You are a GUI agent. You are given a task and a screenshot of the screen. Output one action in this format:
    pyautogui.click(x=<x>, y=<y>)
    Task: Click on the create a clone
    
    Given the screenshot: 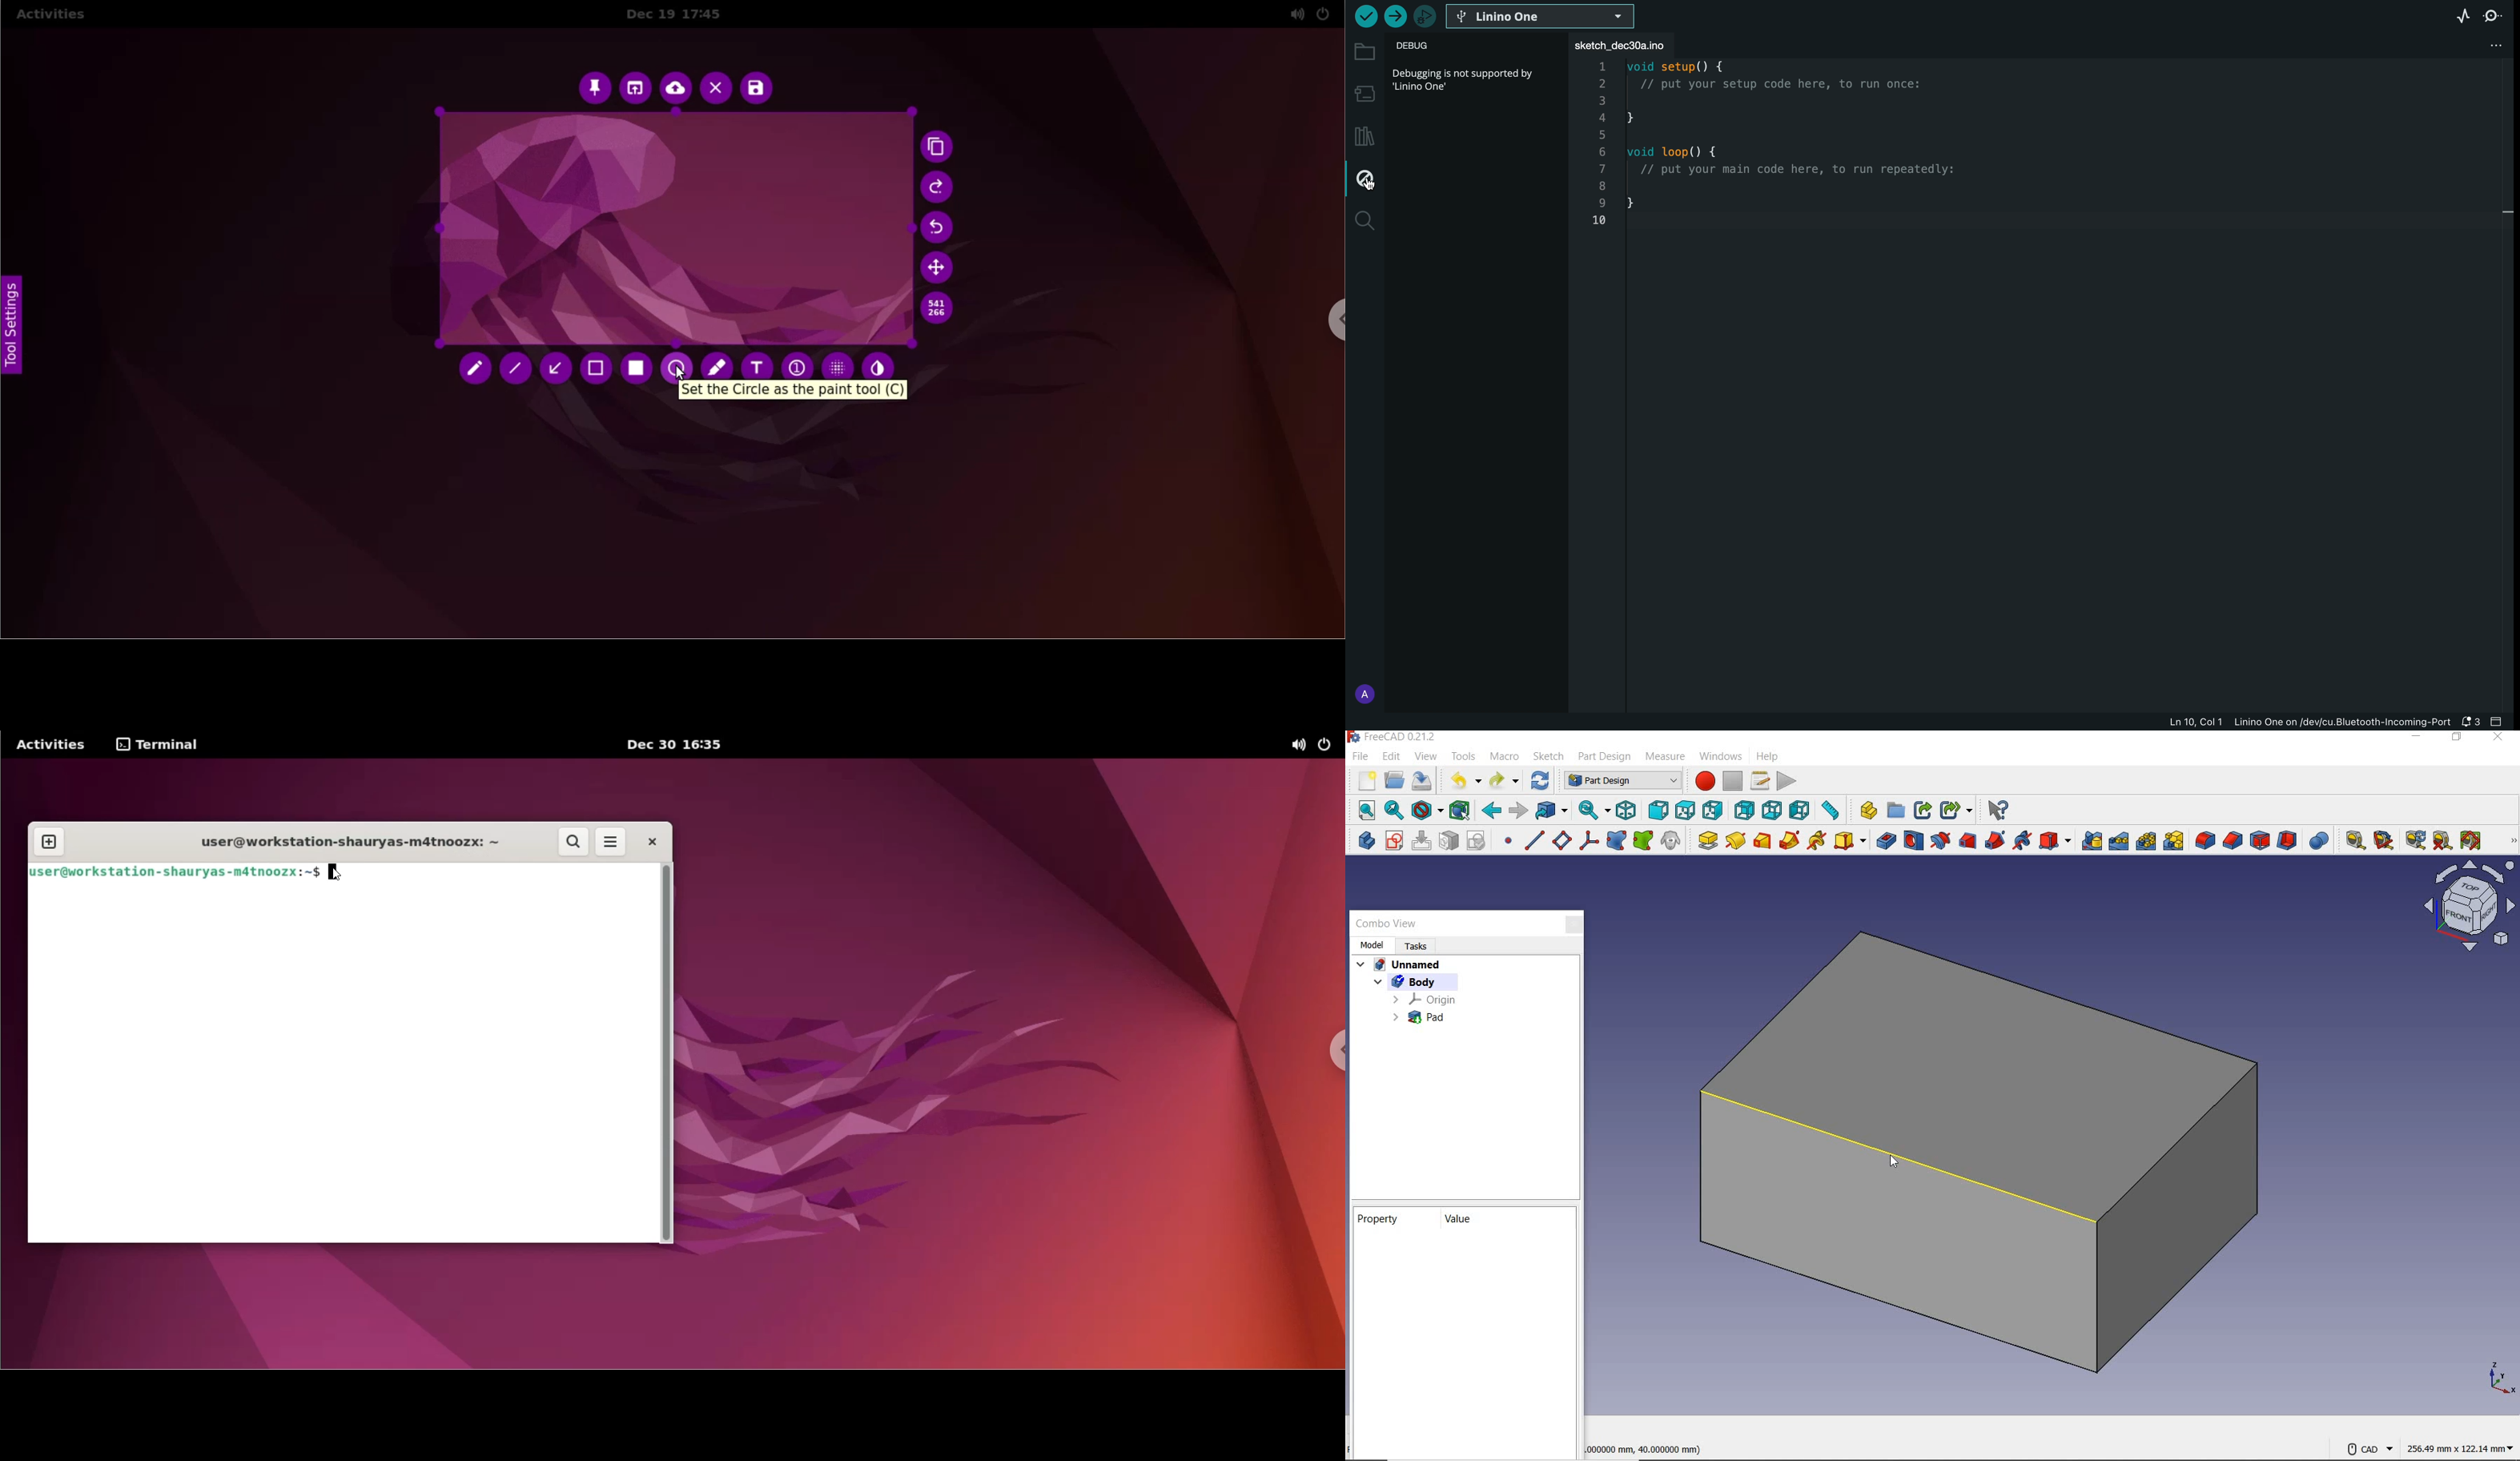 What is the action you would take?
    pyautogui.click(x=1673, y=842)
    